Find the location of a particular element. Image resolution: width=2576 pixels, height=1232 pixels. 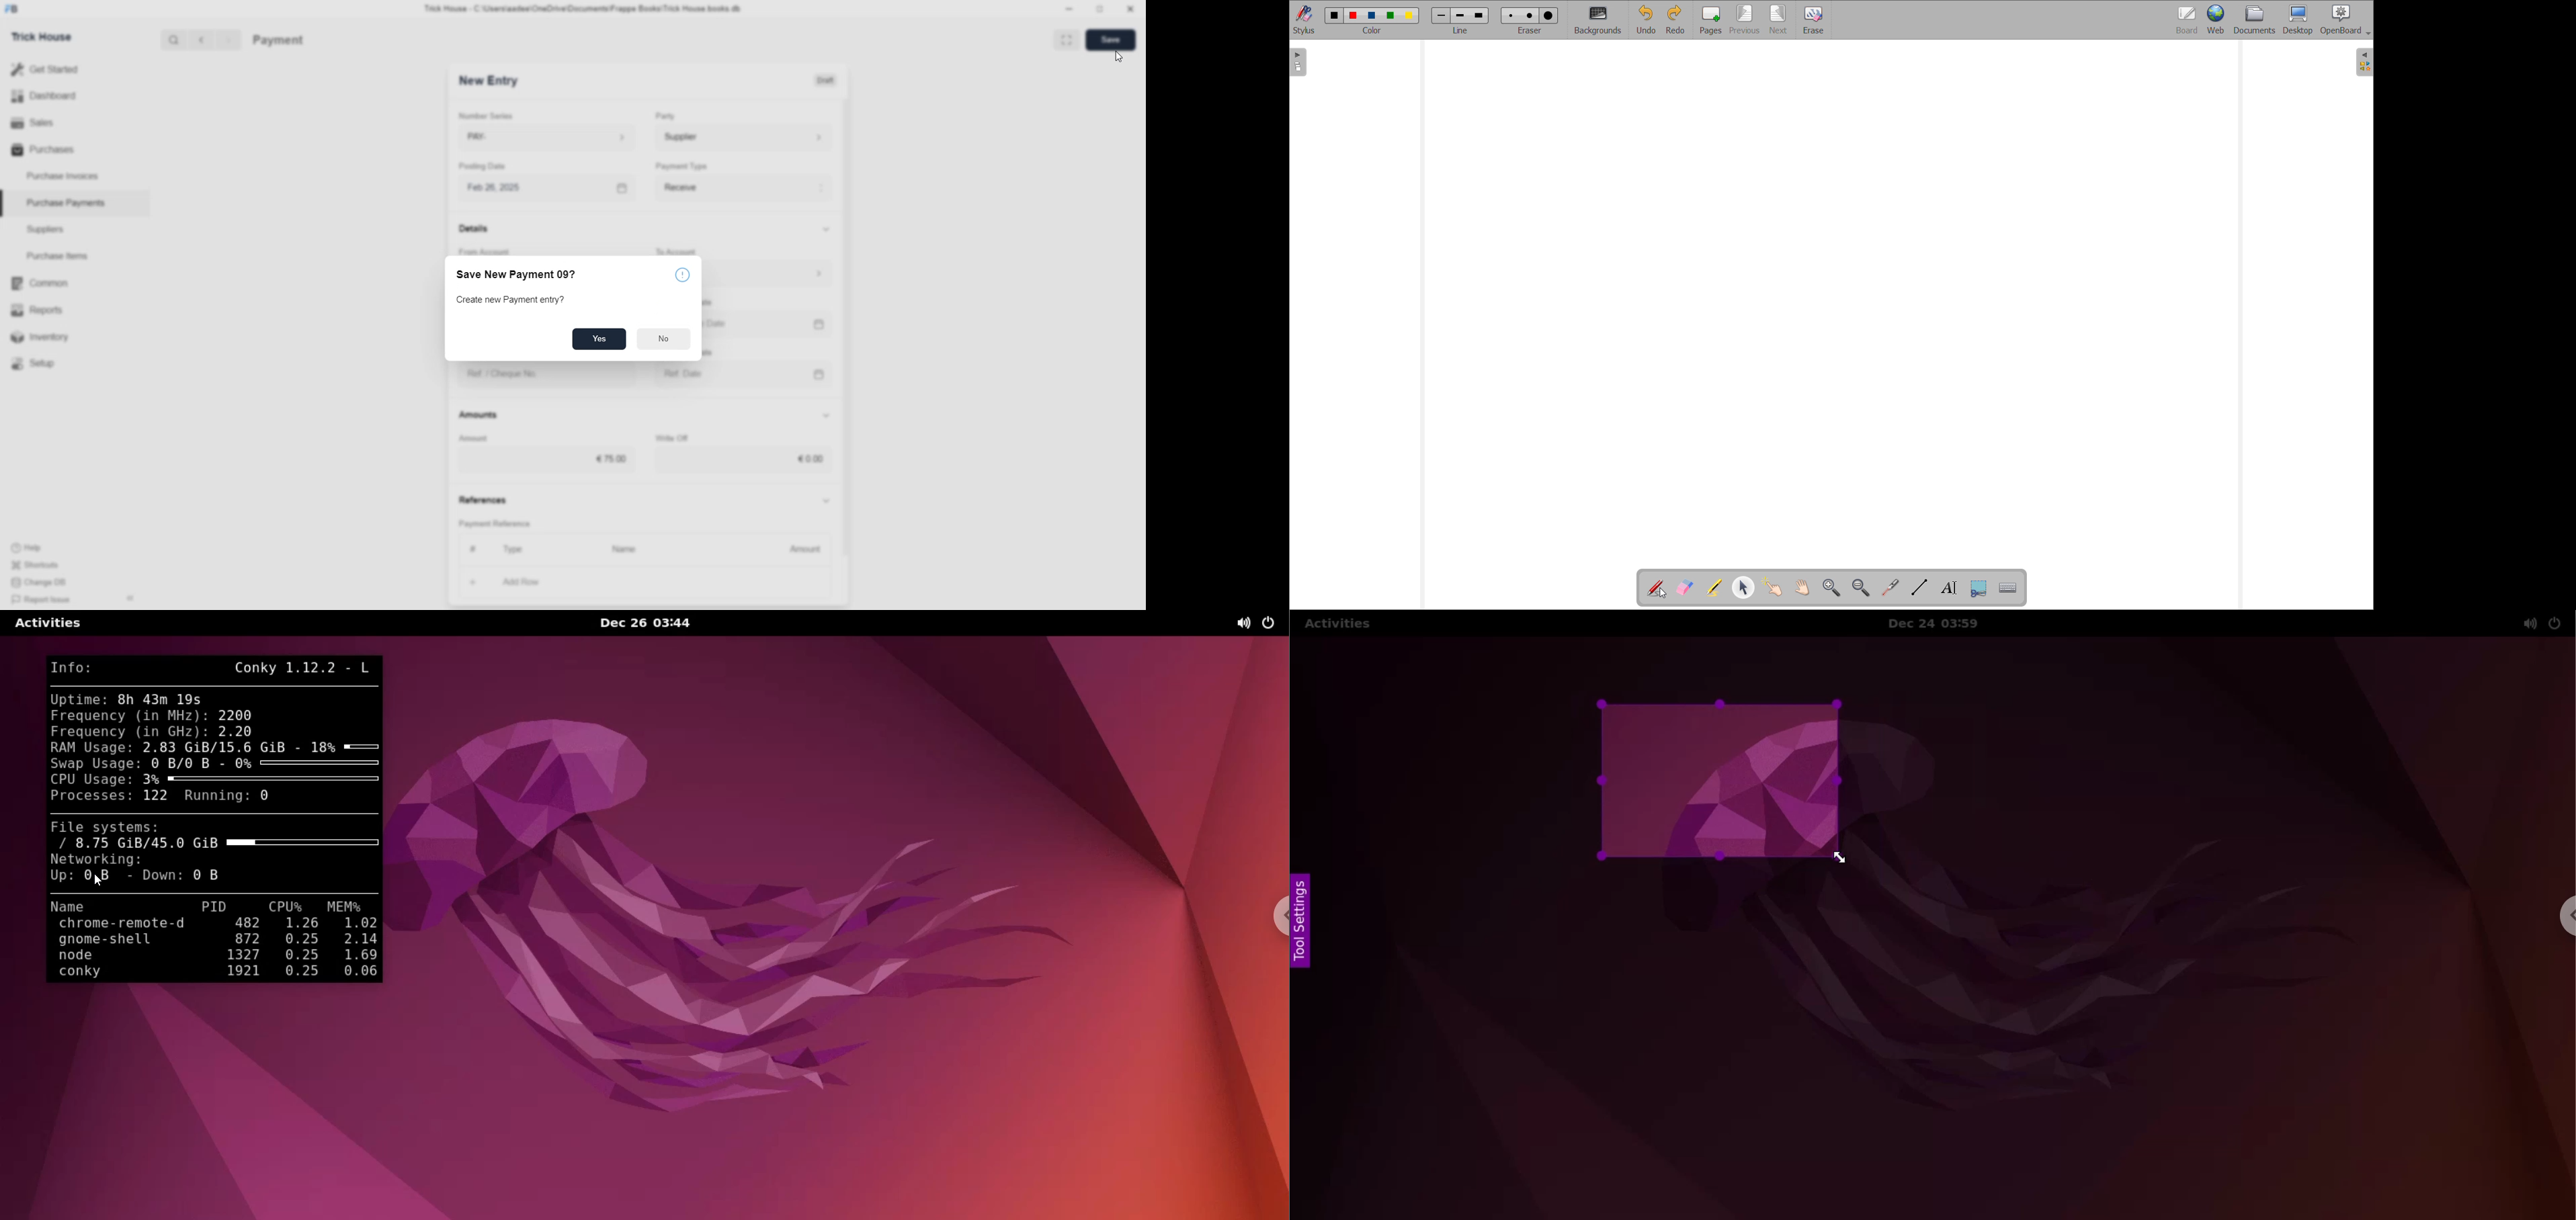

select color is located at coordinates (1371, 31).